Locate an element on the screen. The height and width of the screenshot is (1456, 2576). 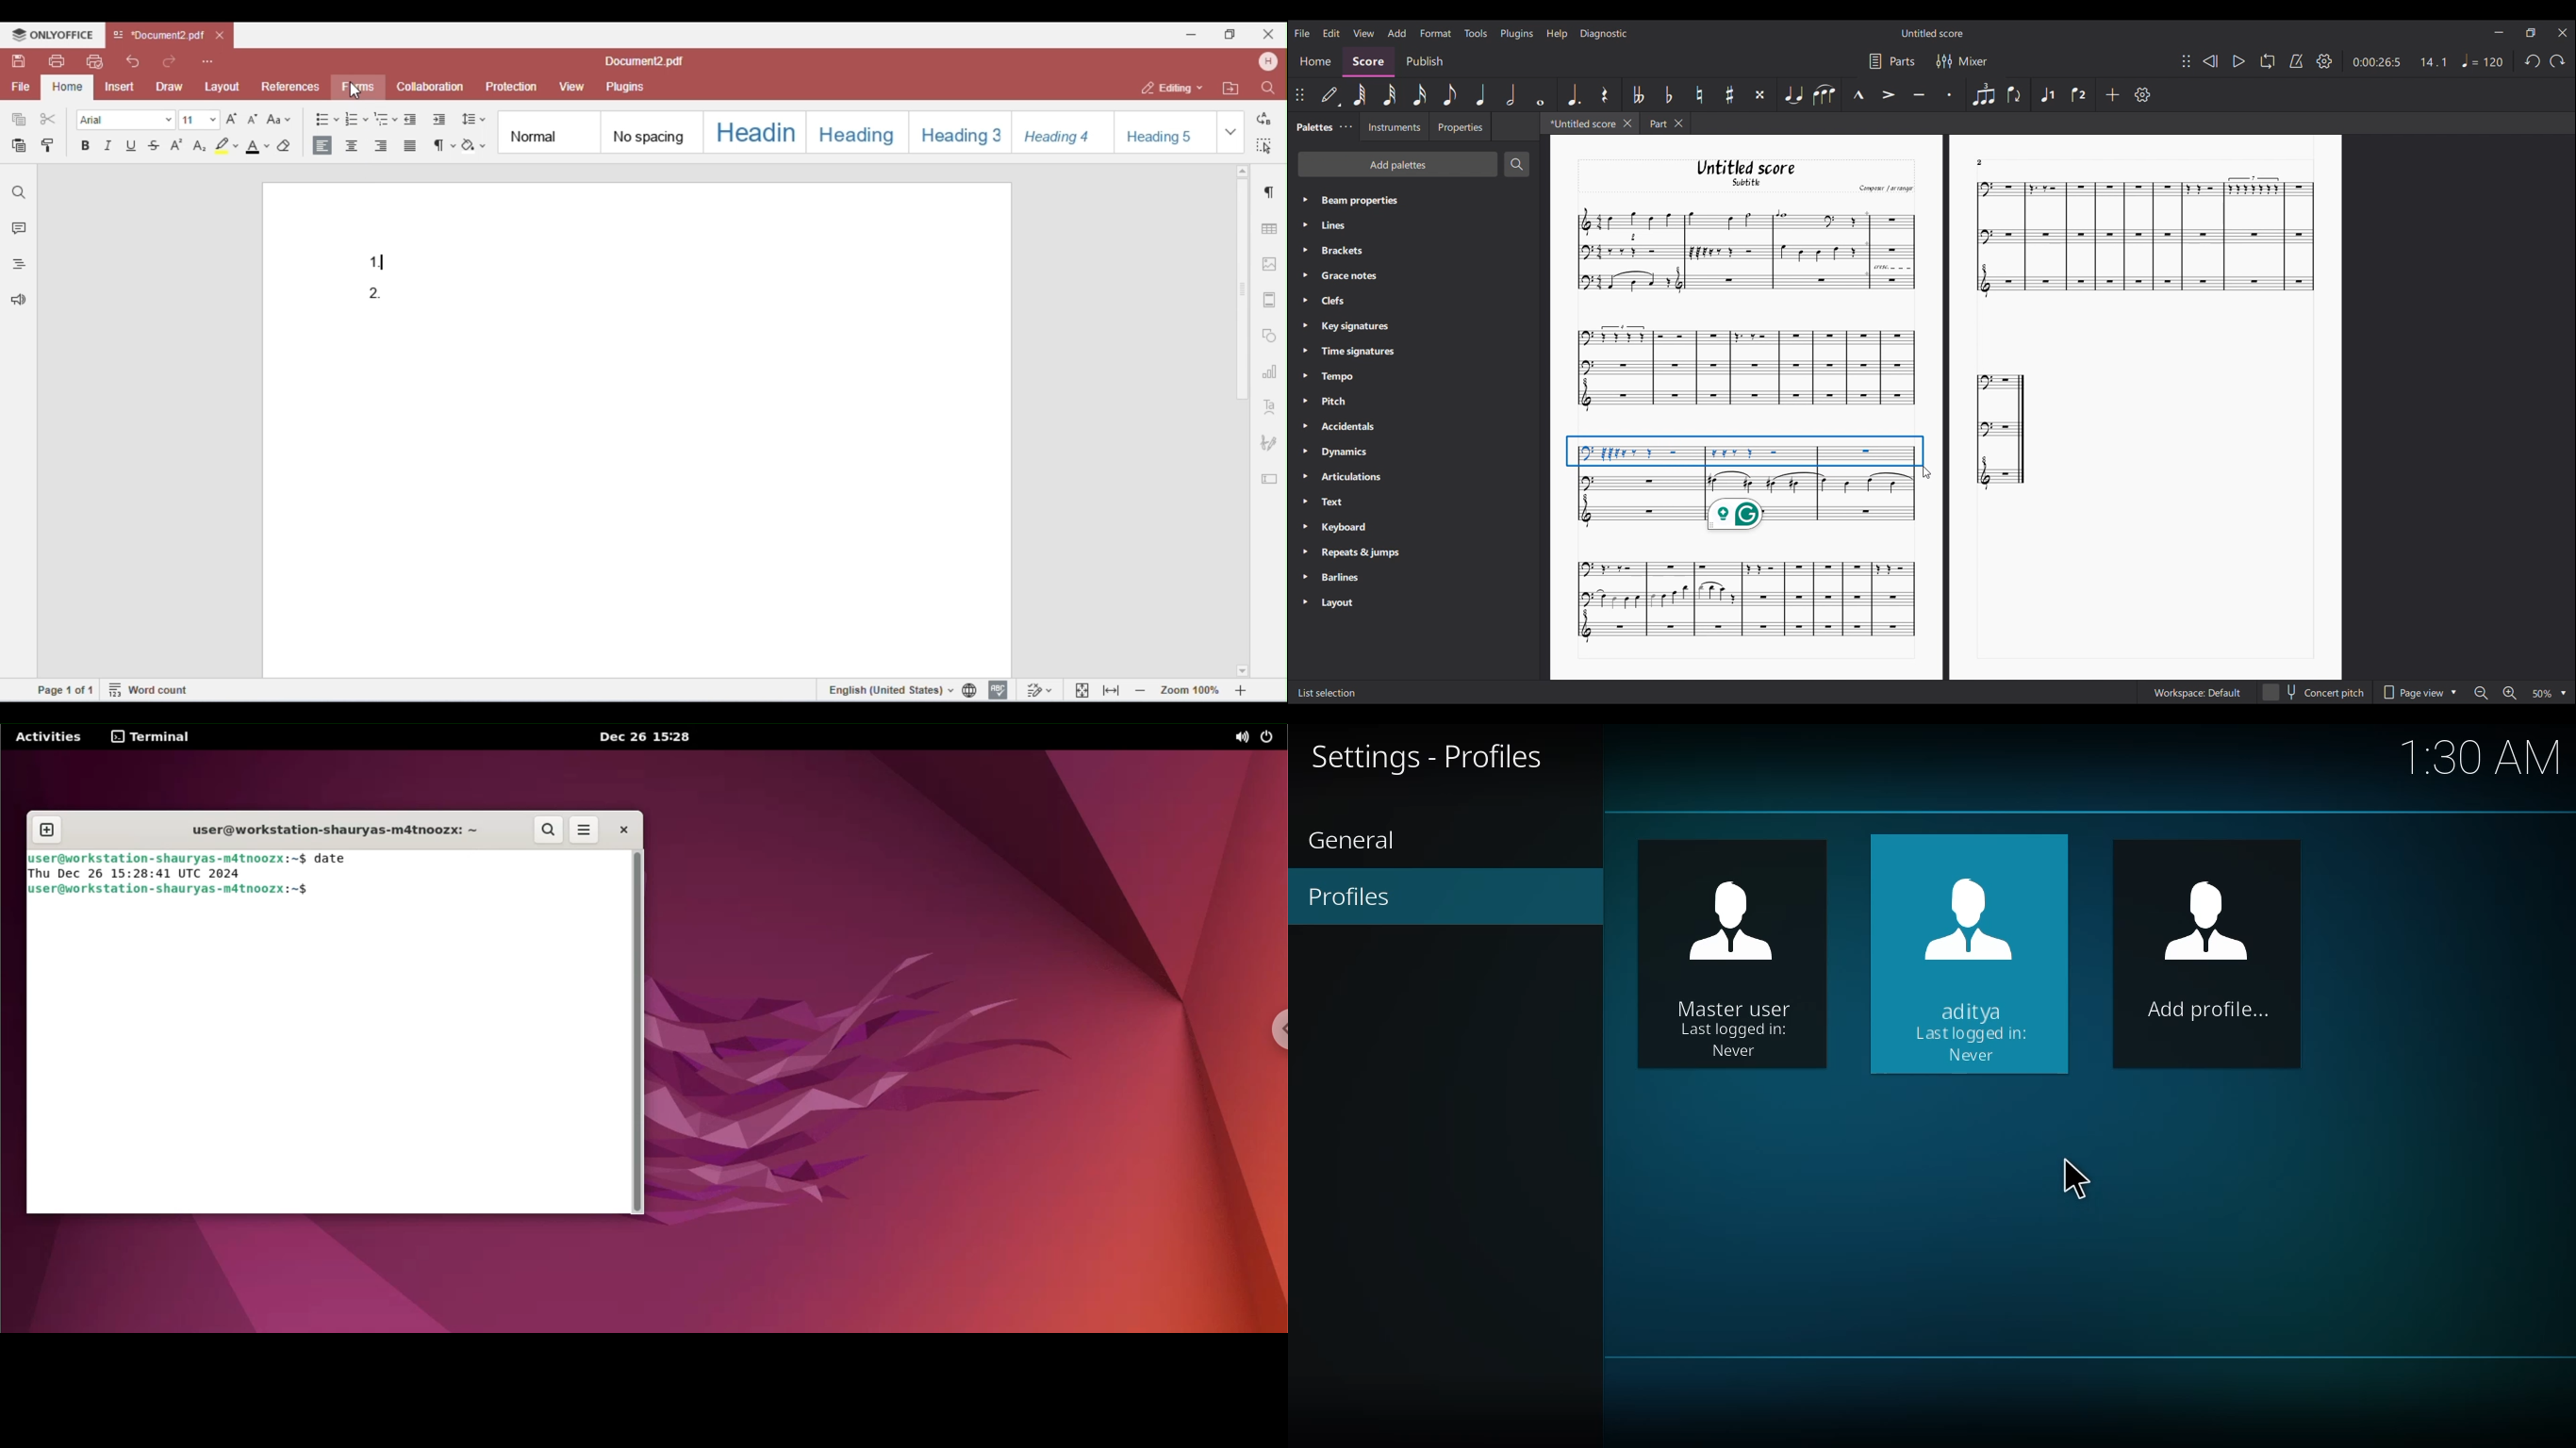
Half note is located at coordinates (1511, 95).